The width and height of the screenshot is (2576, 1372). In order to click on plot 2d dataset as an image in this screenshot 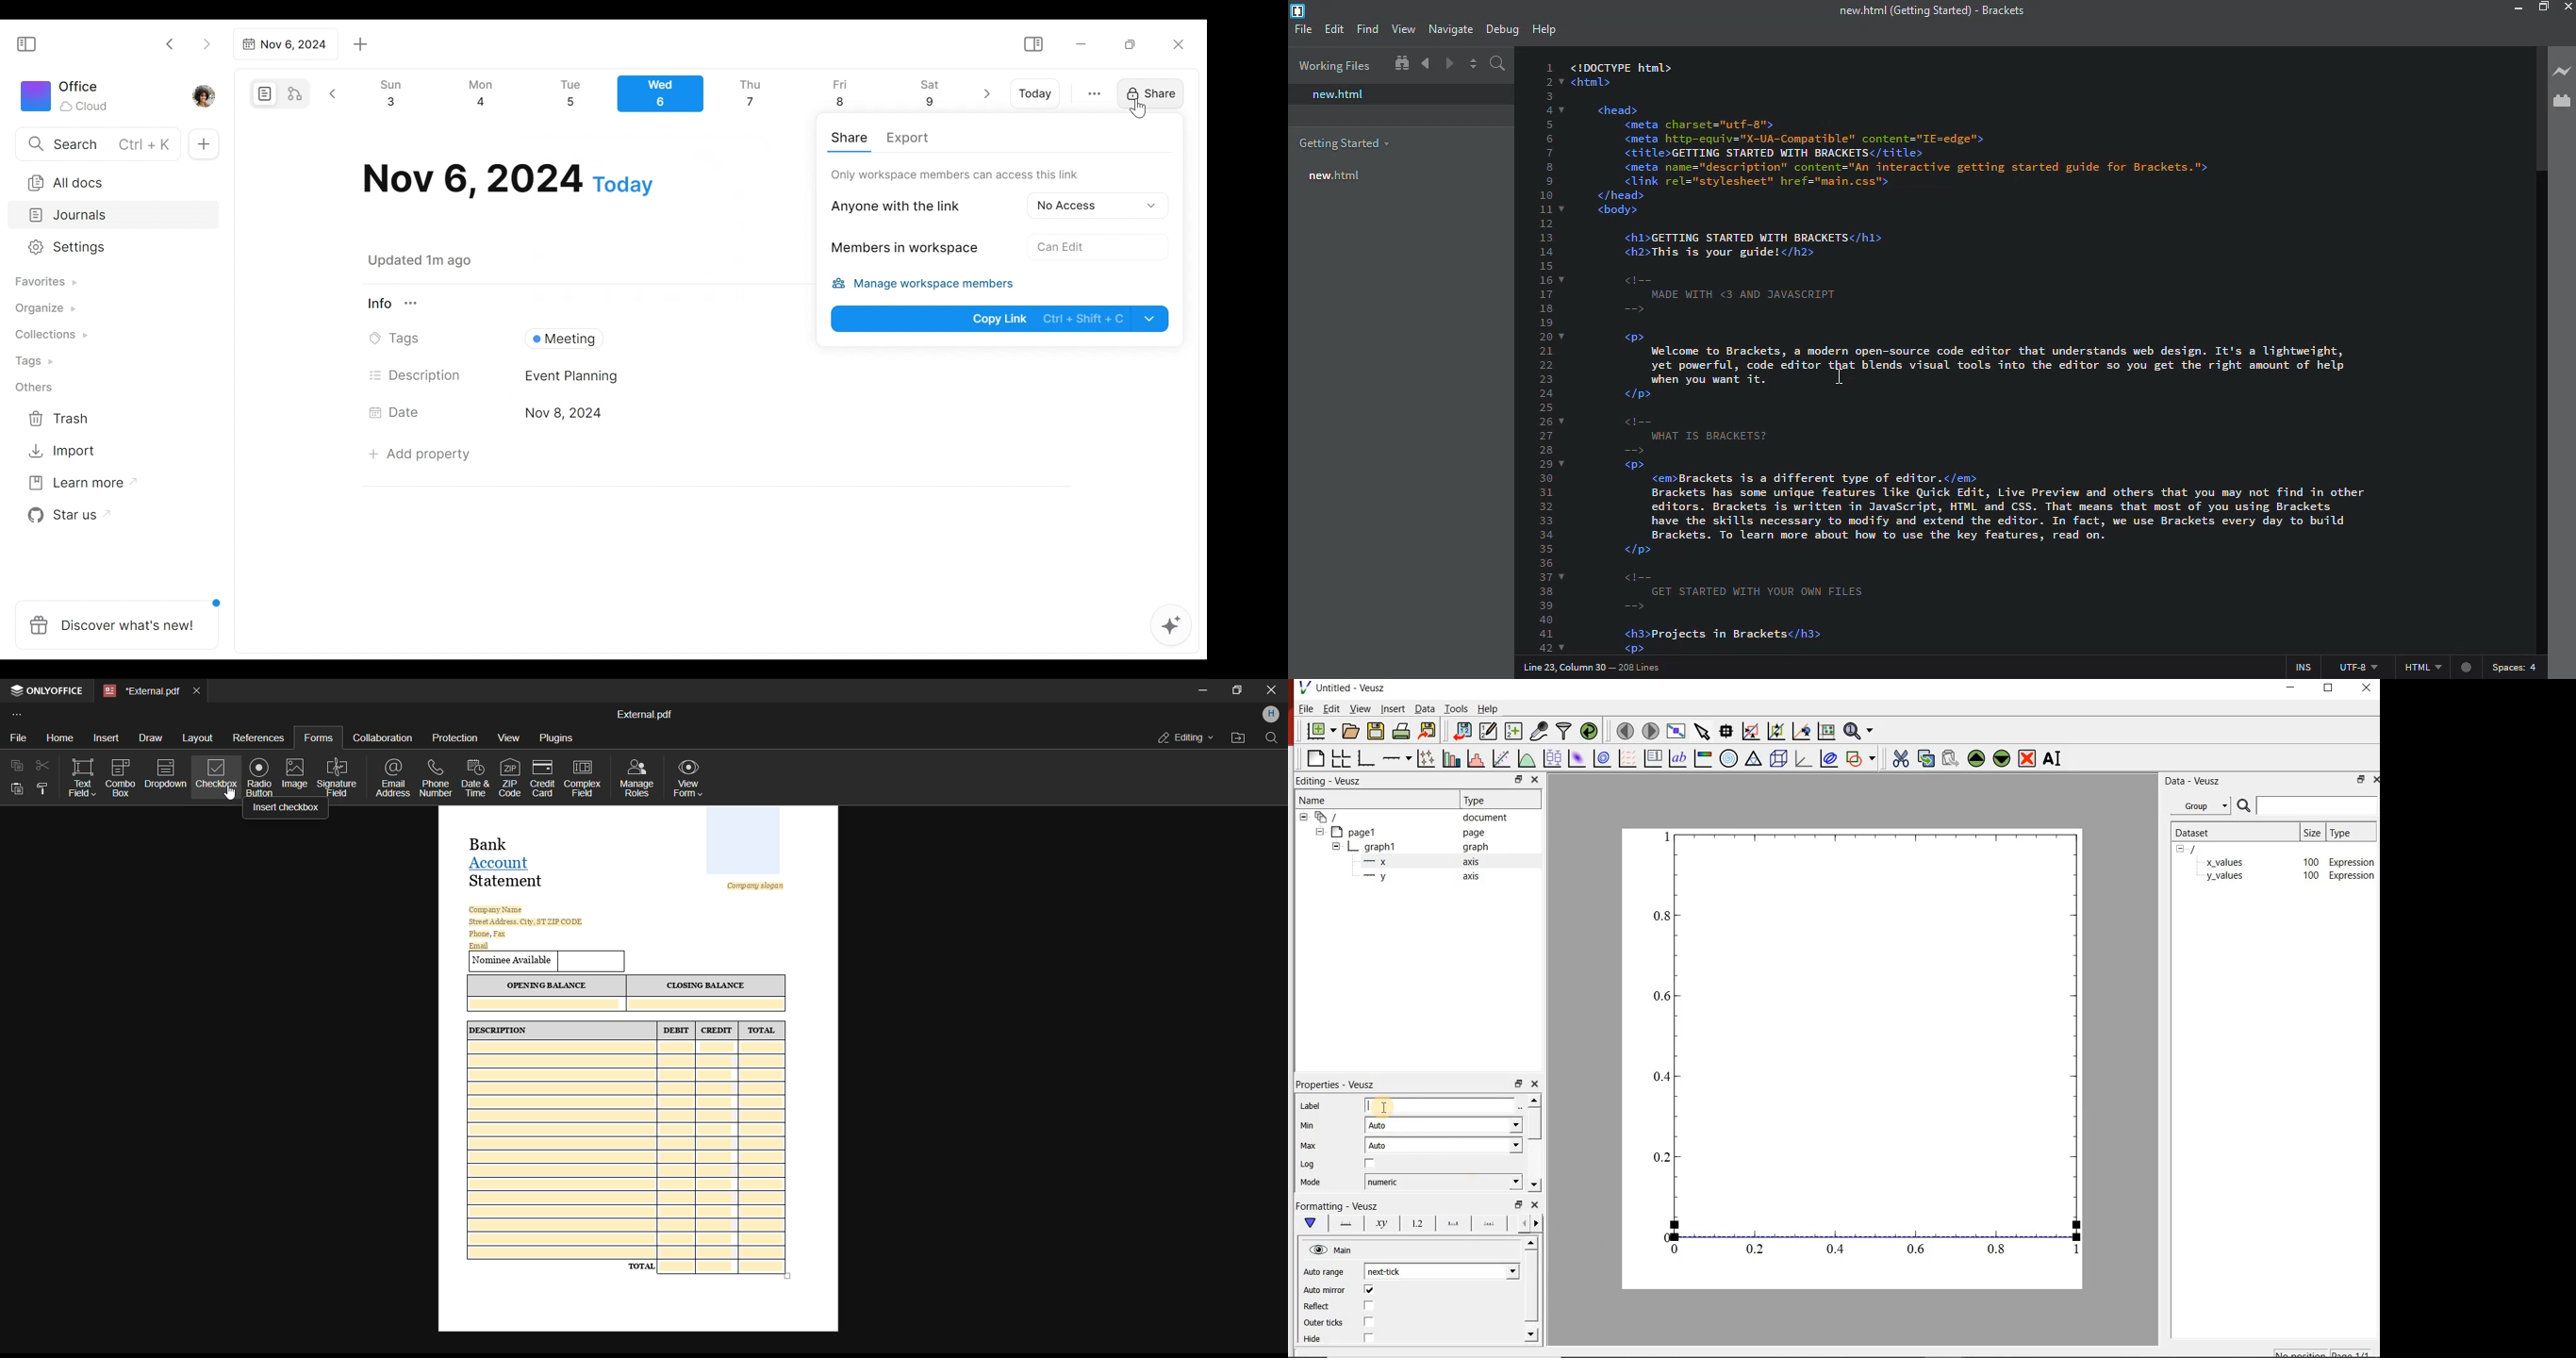, I will do `click(1577, 758)`.